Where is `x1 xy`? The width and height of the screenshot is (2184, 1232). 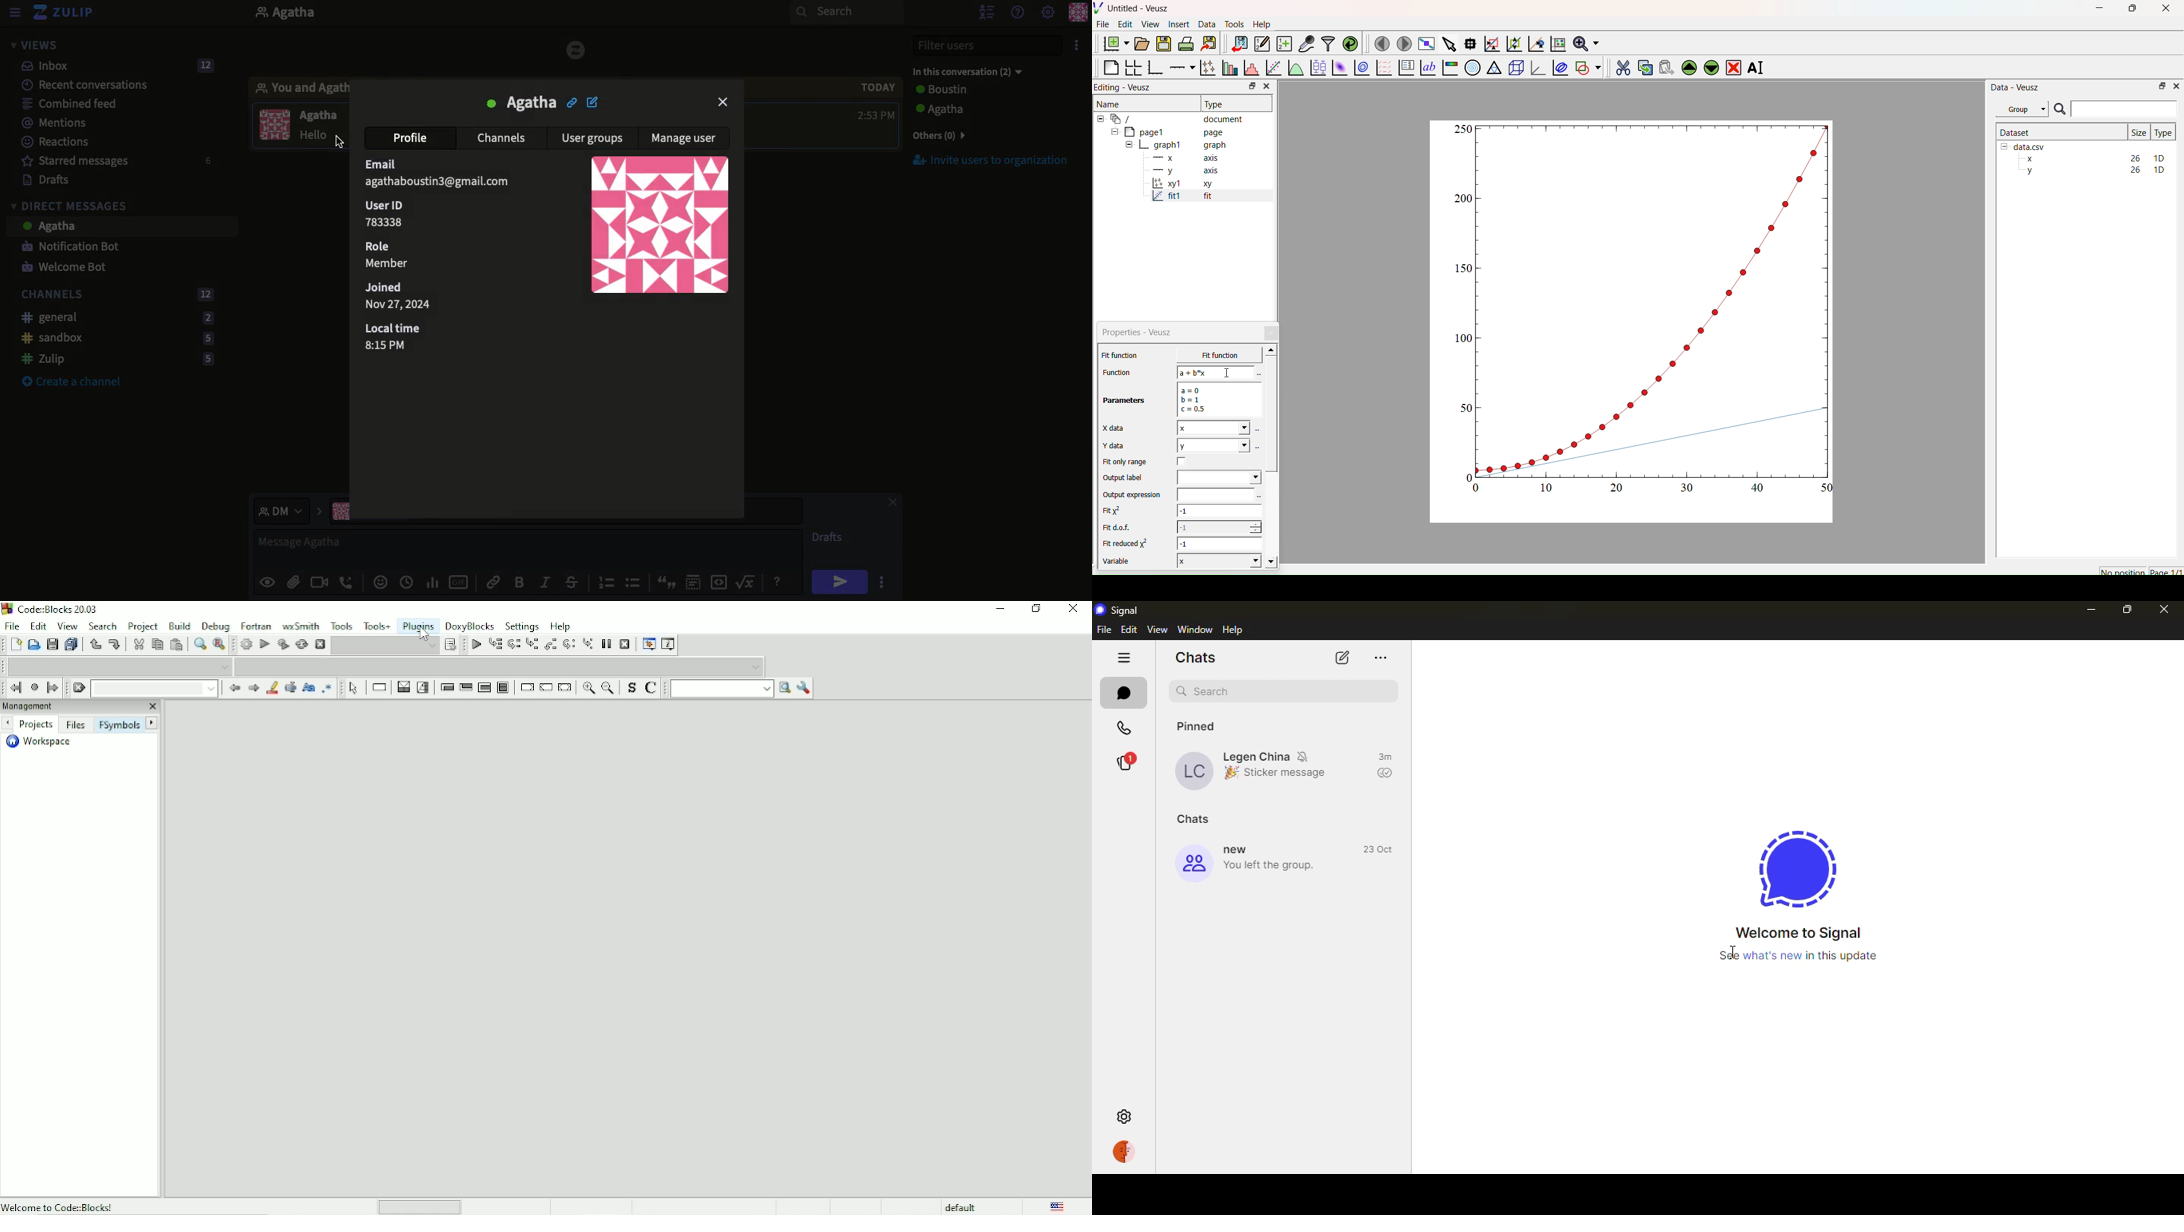
x1 xy is located at coordinates (1182, 185).